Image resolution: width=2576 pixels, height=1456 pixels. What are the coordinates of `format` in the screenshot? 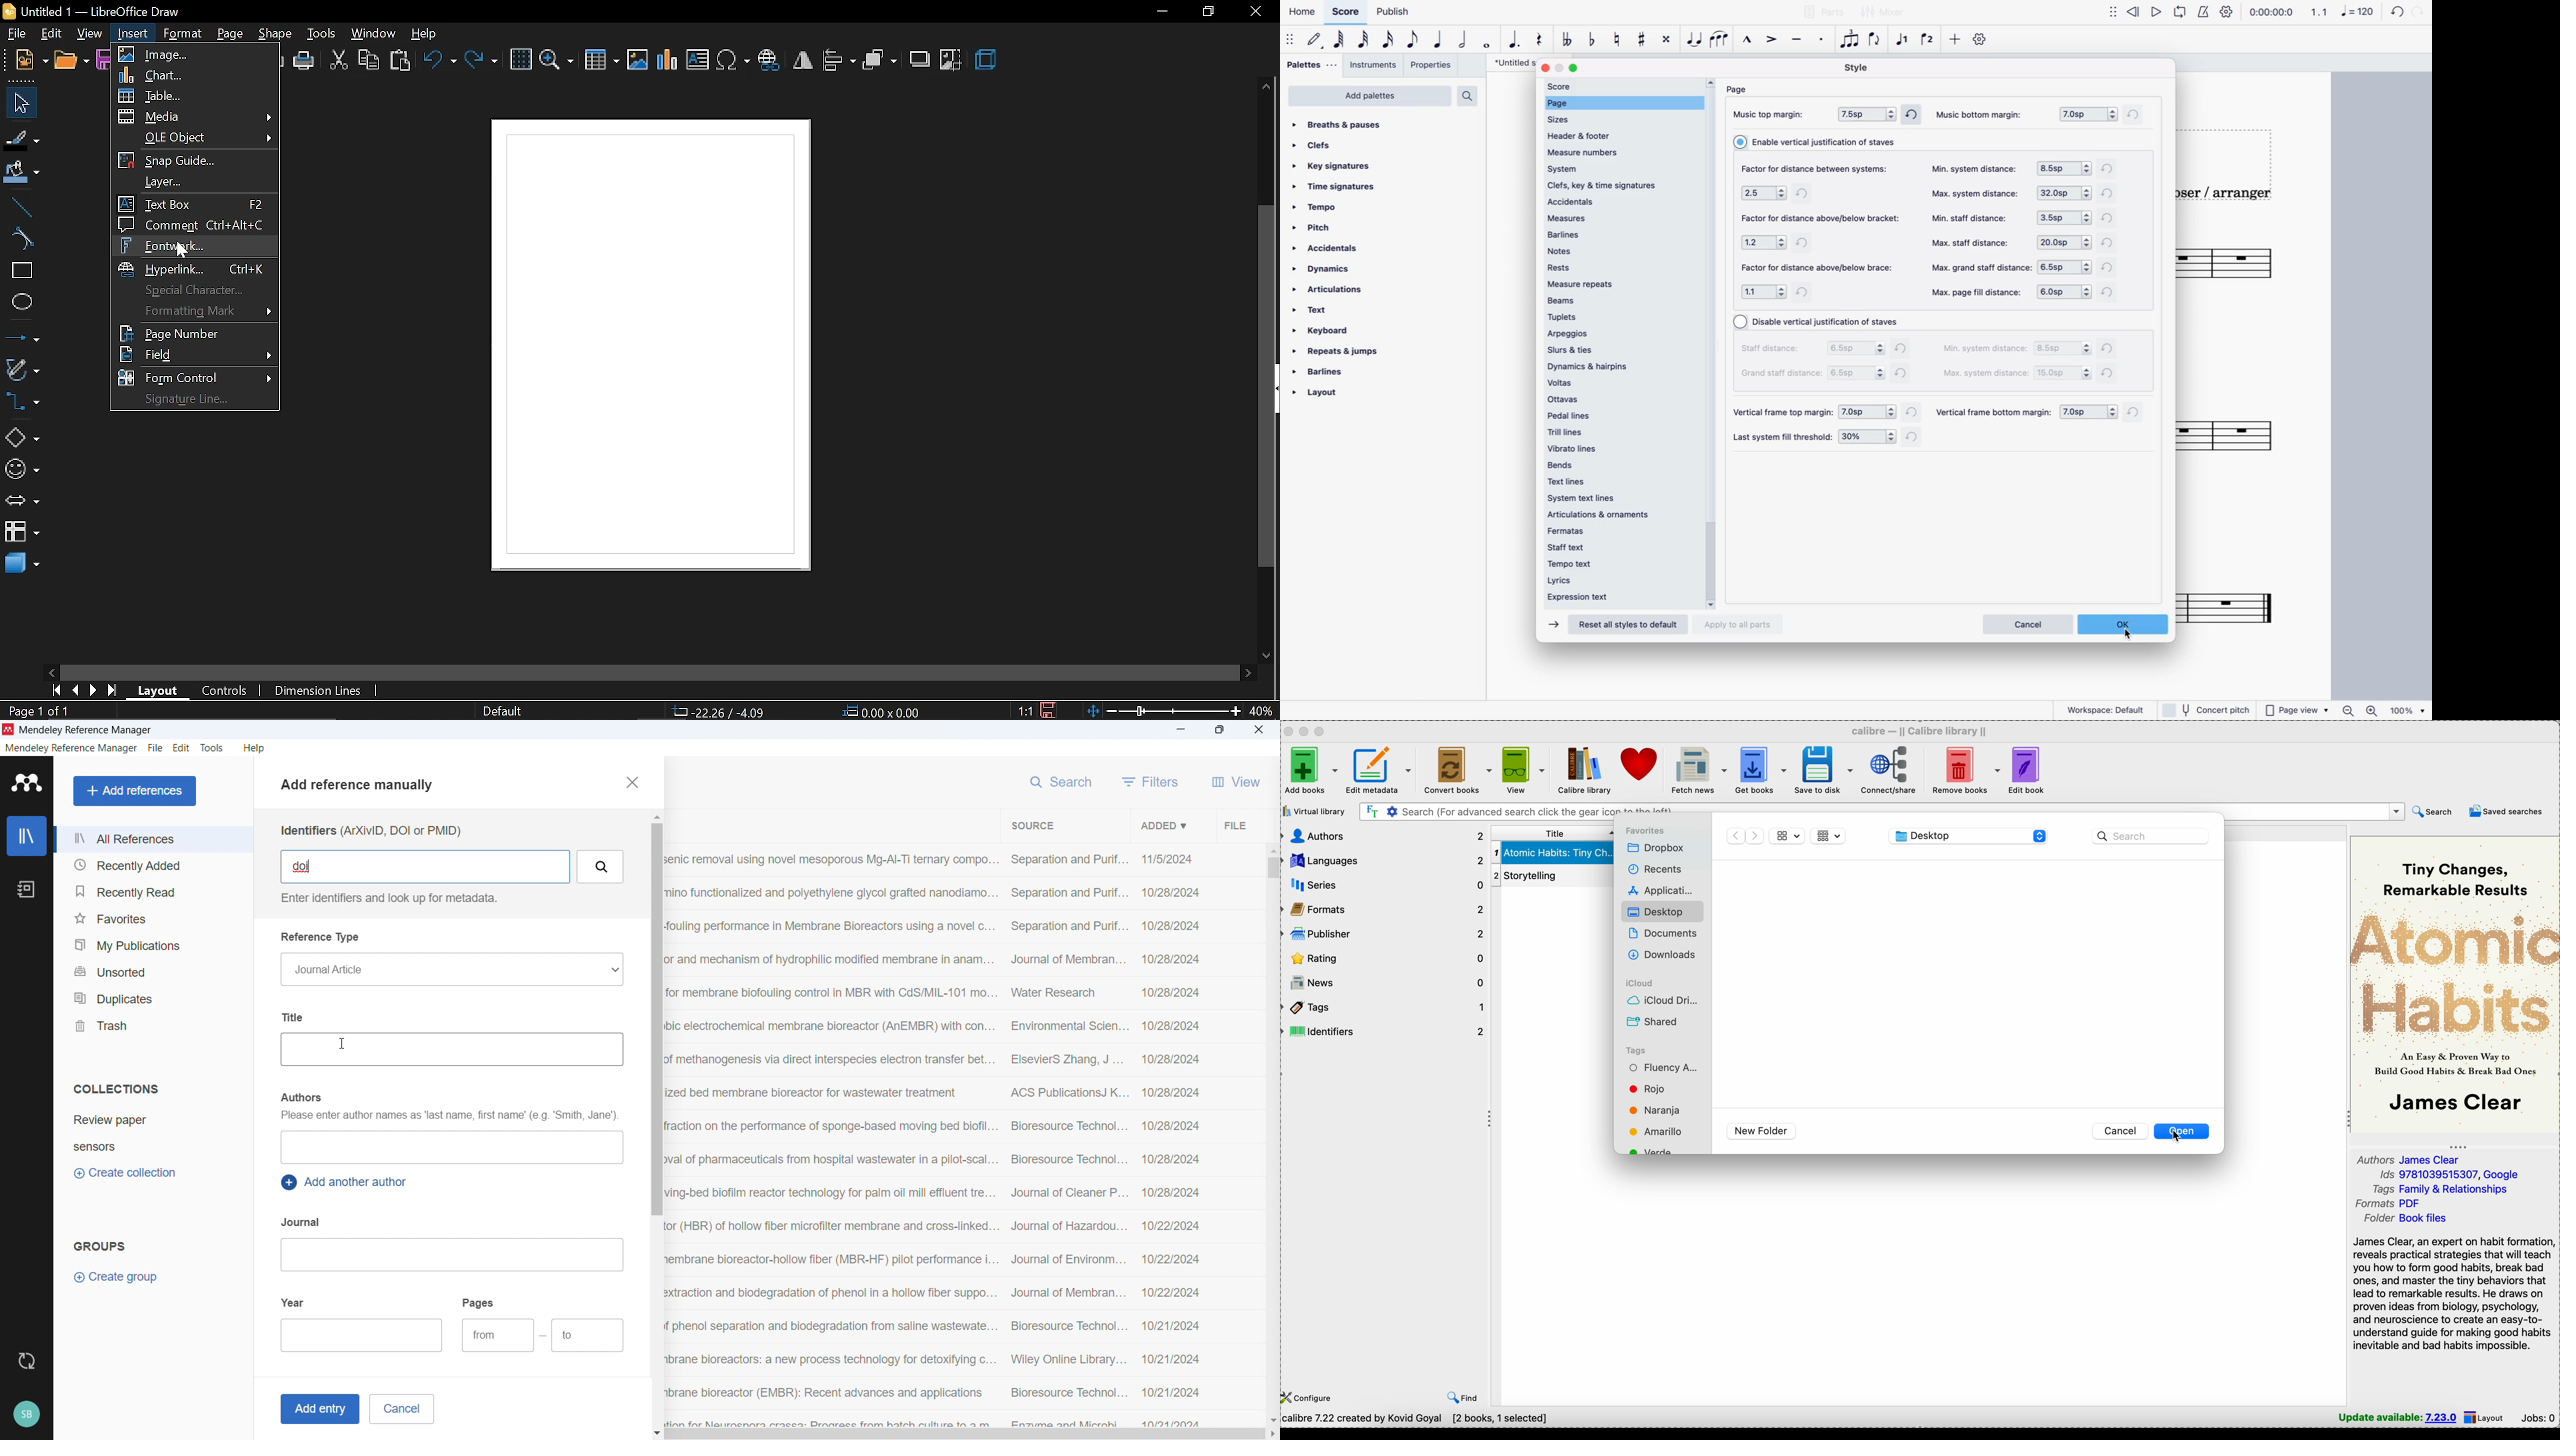 It's located at (183, 33).